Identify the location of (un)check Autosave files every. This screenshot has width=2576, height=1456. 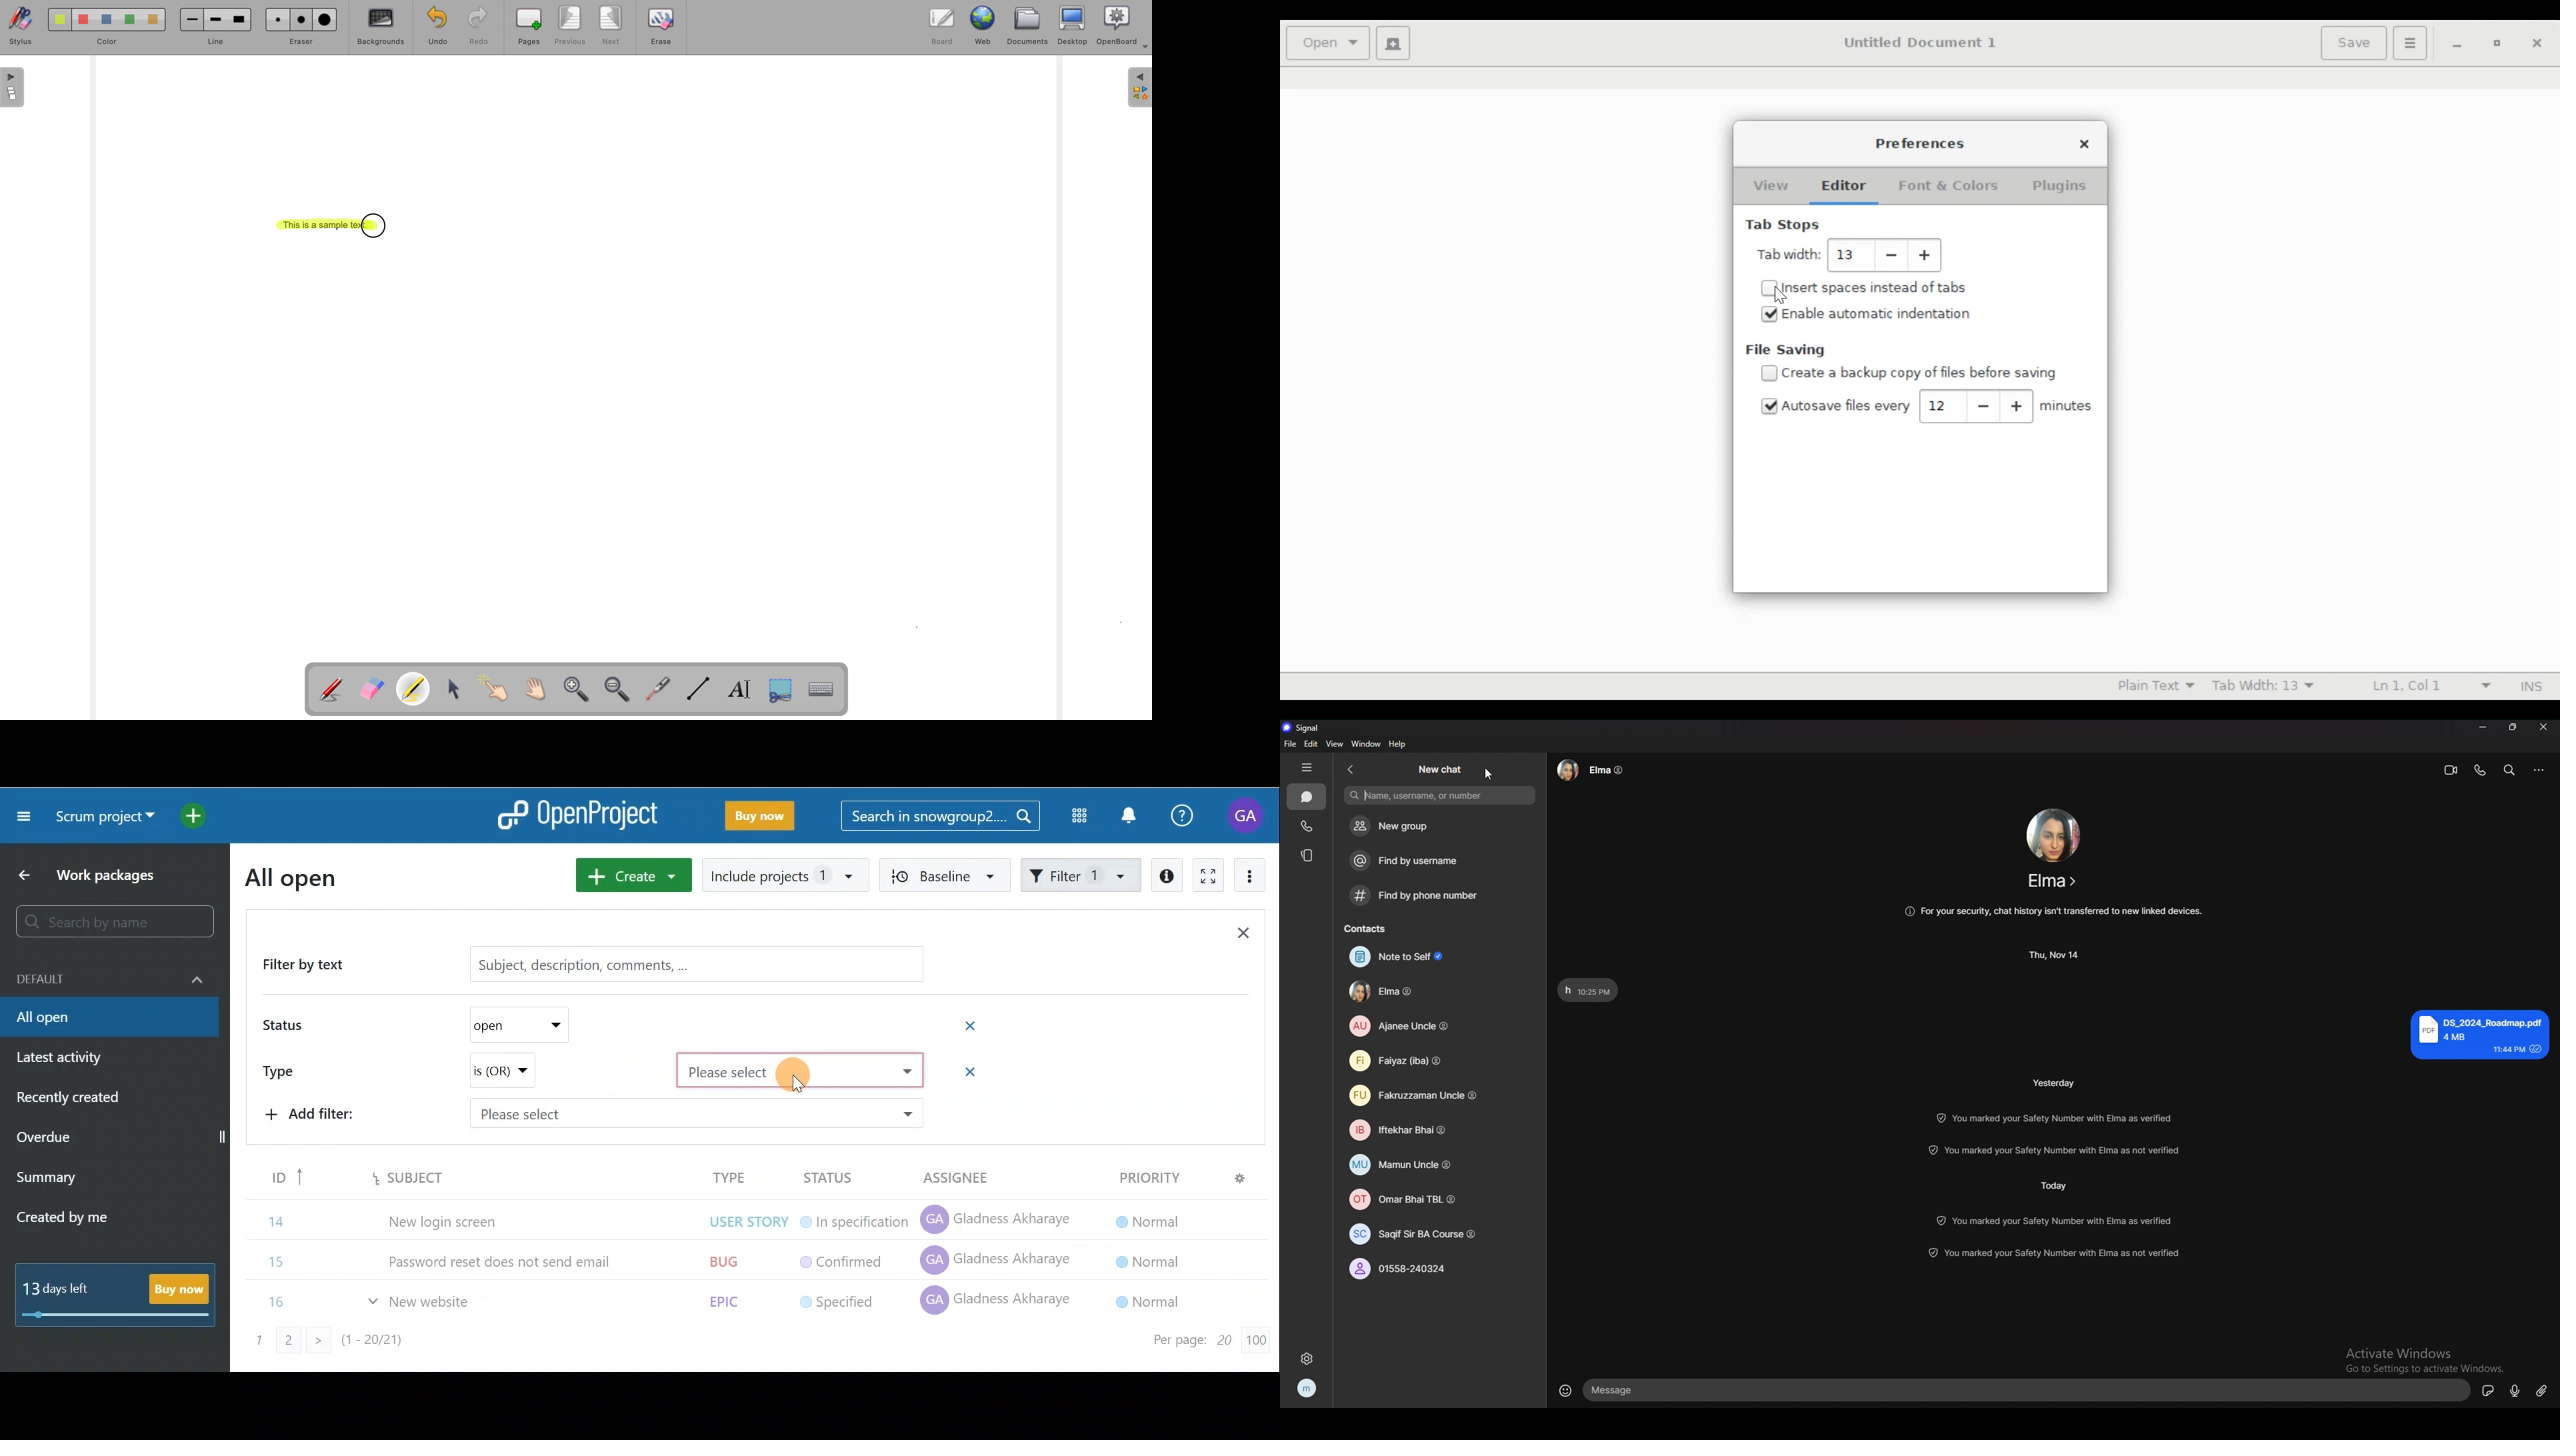
(1847, 406).